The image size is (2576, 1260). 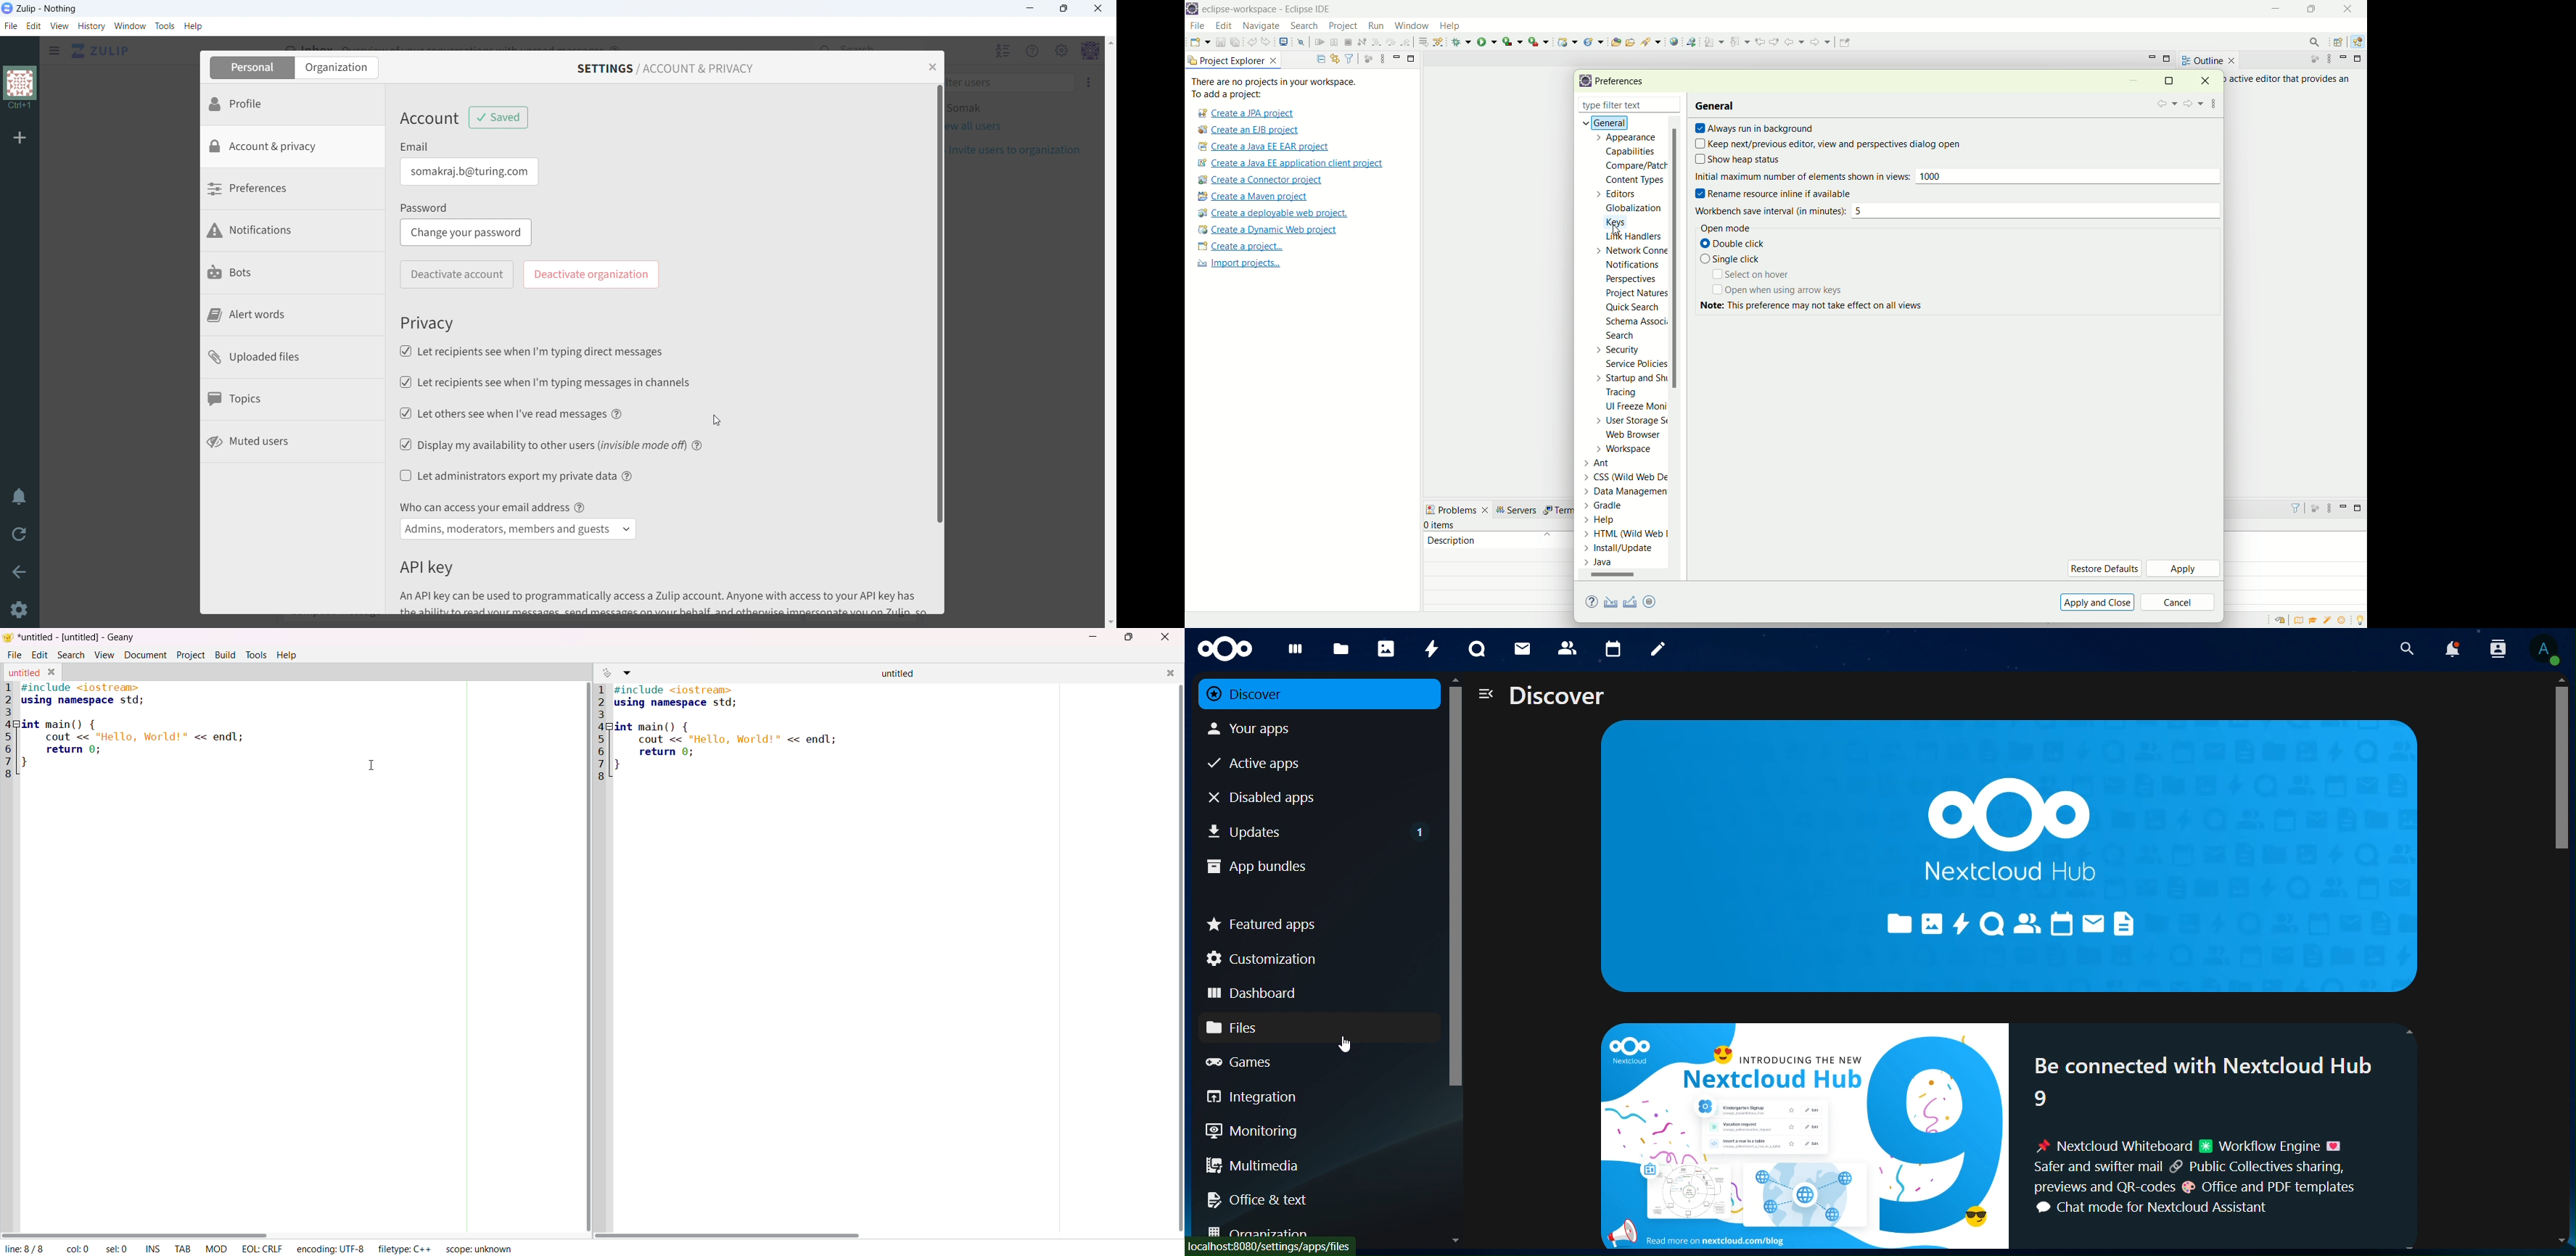 What do you see at coordinates (19, 533) in the screenshot?
I see `reload` at bounding box center [19, 533].